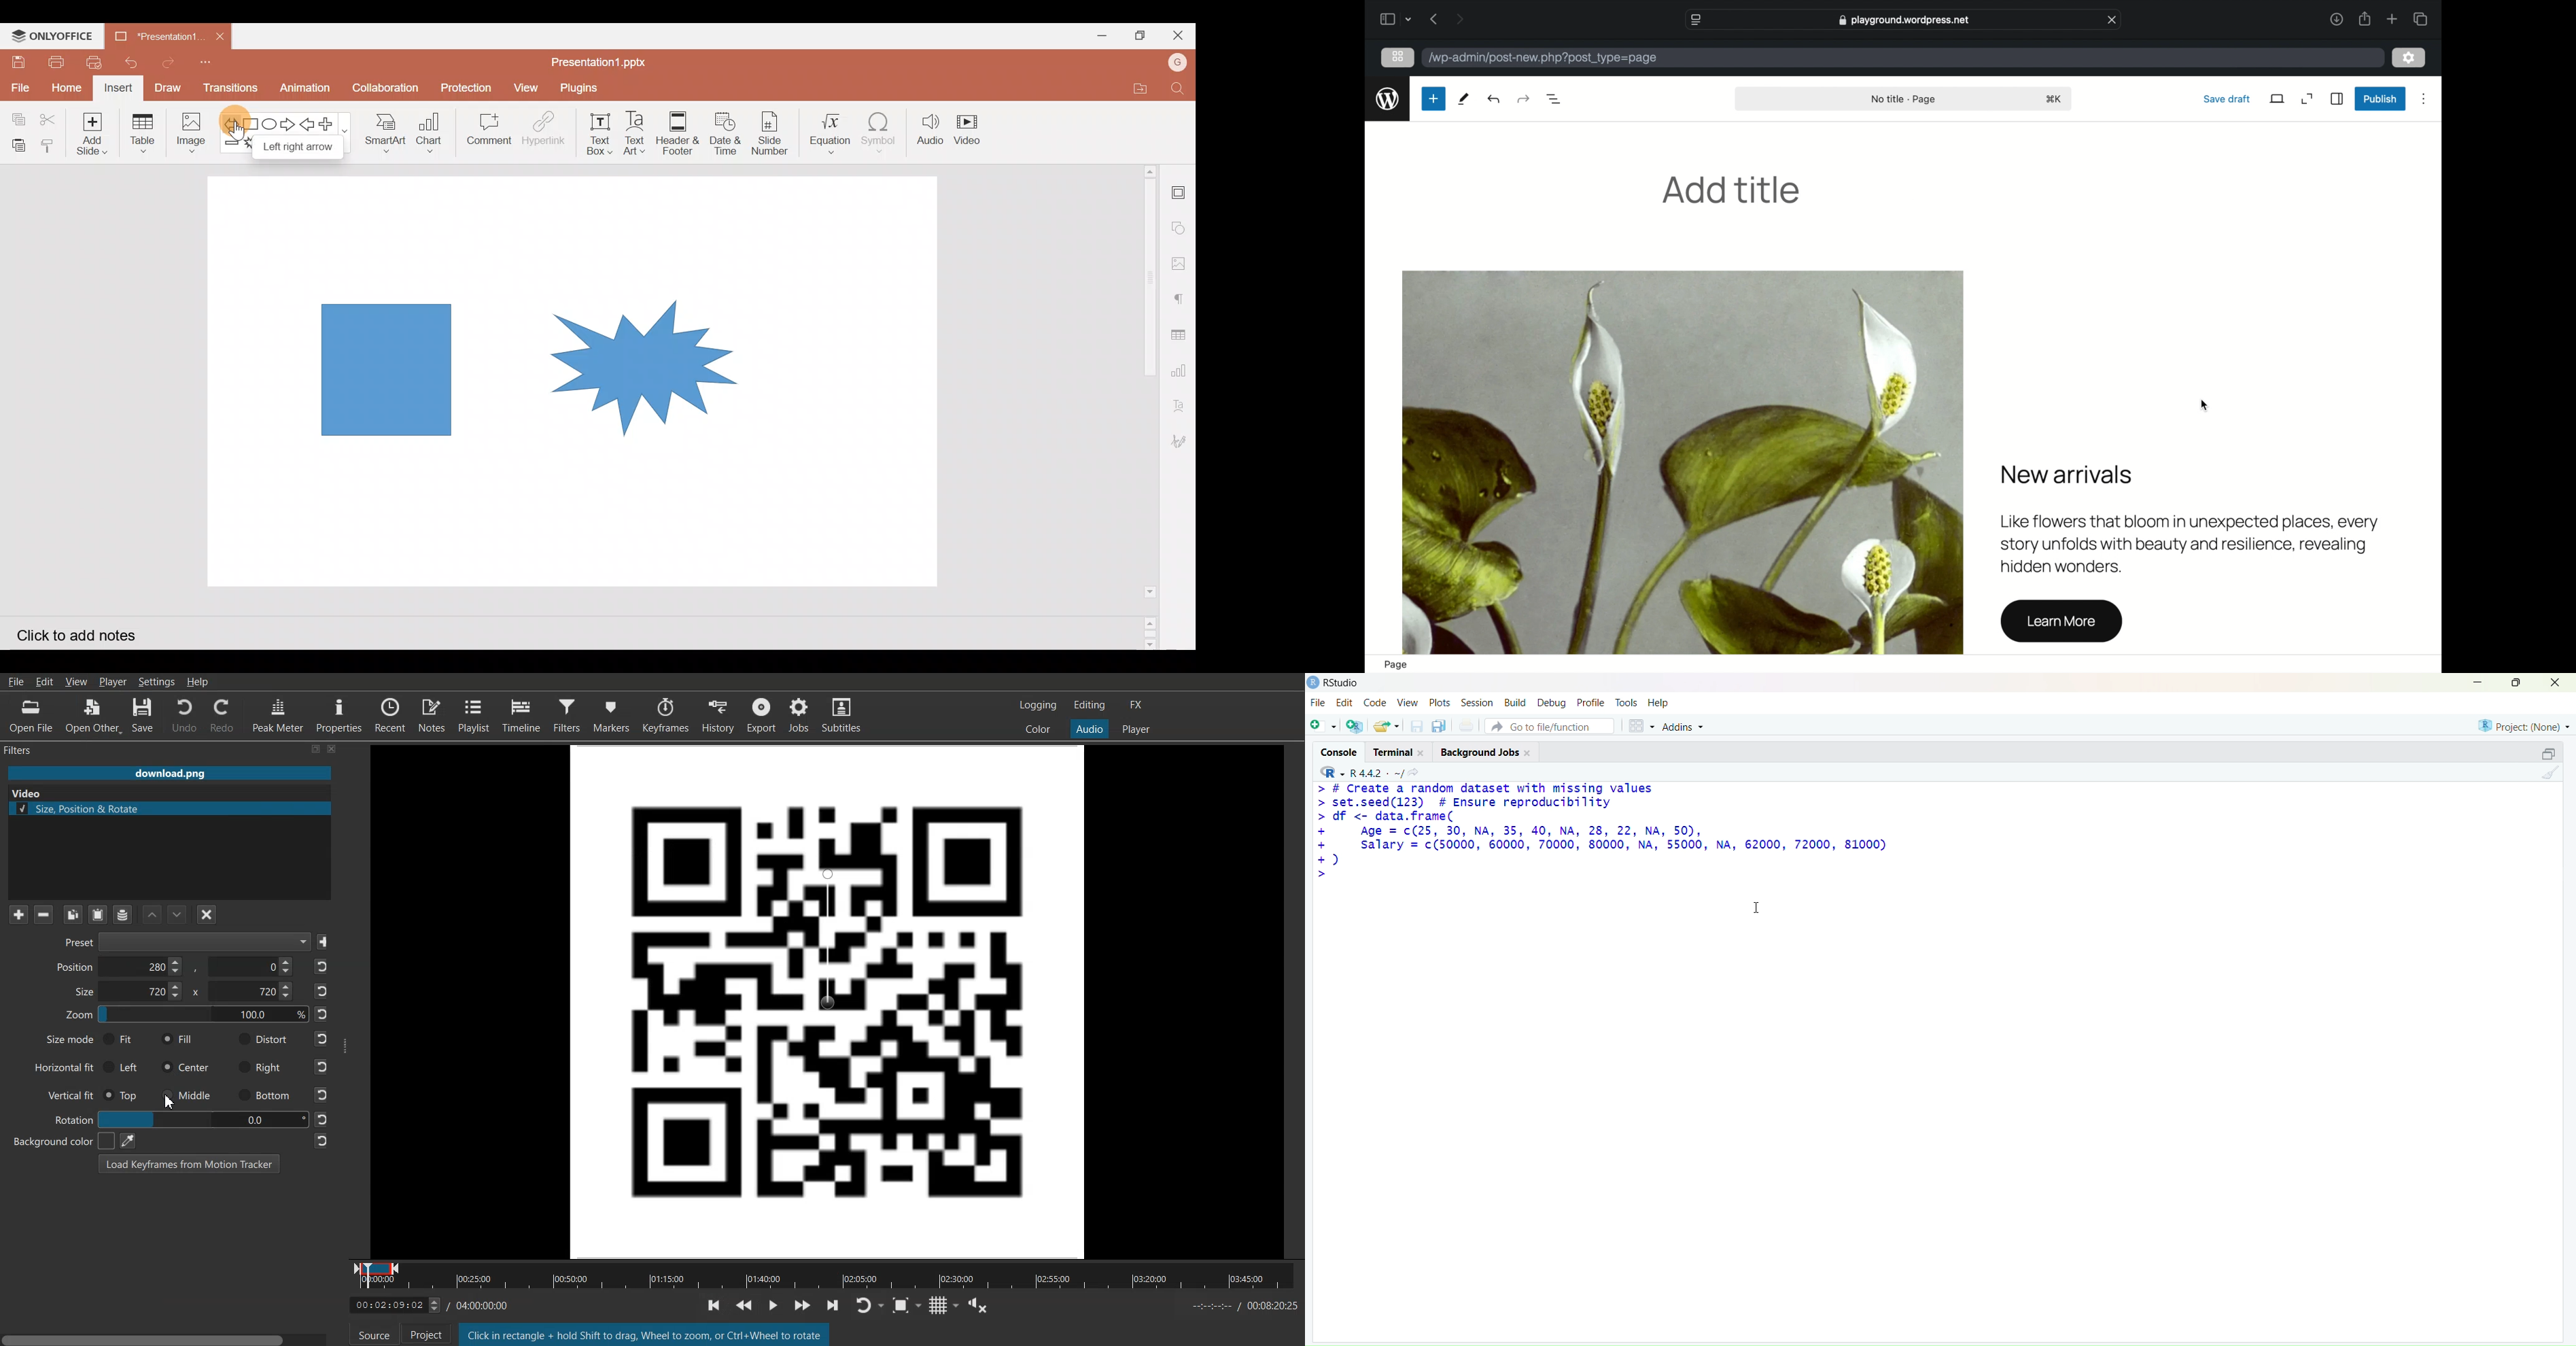  What do you see at coordinates (1659, 703) in the screenshot?
I see `help` at bounding box center [1659, 703].